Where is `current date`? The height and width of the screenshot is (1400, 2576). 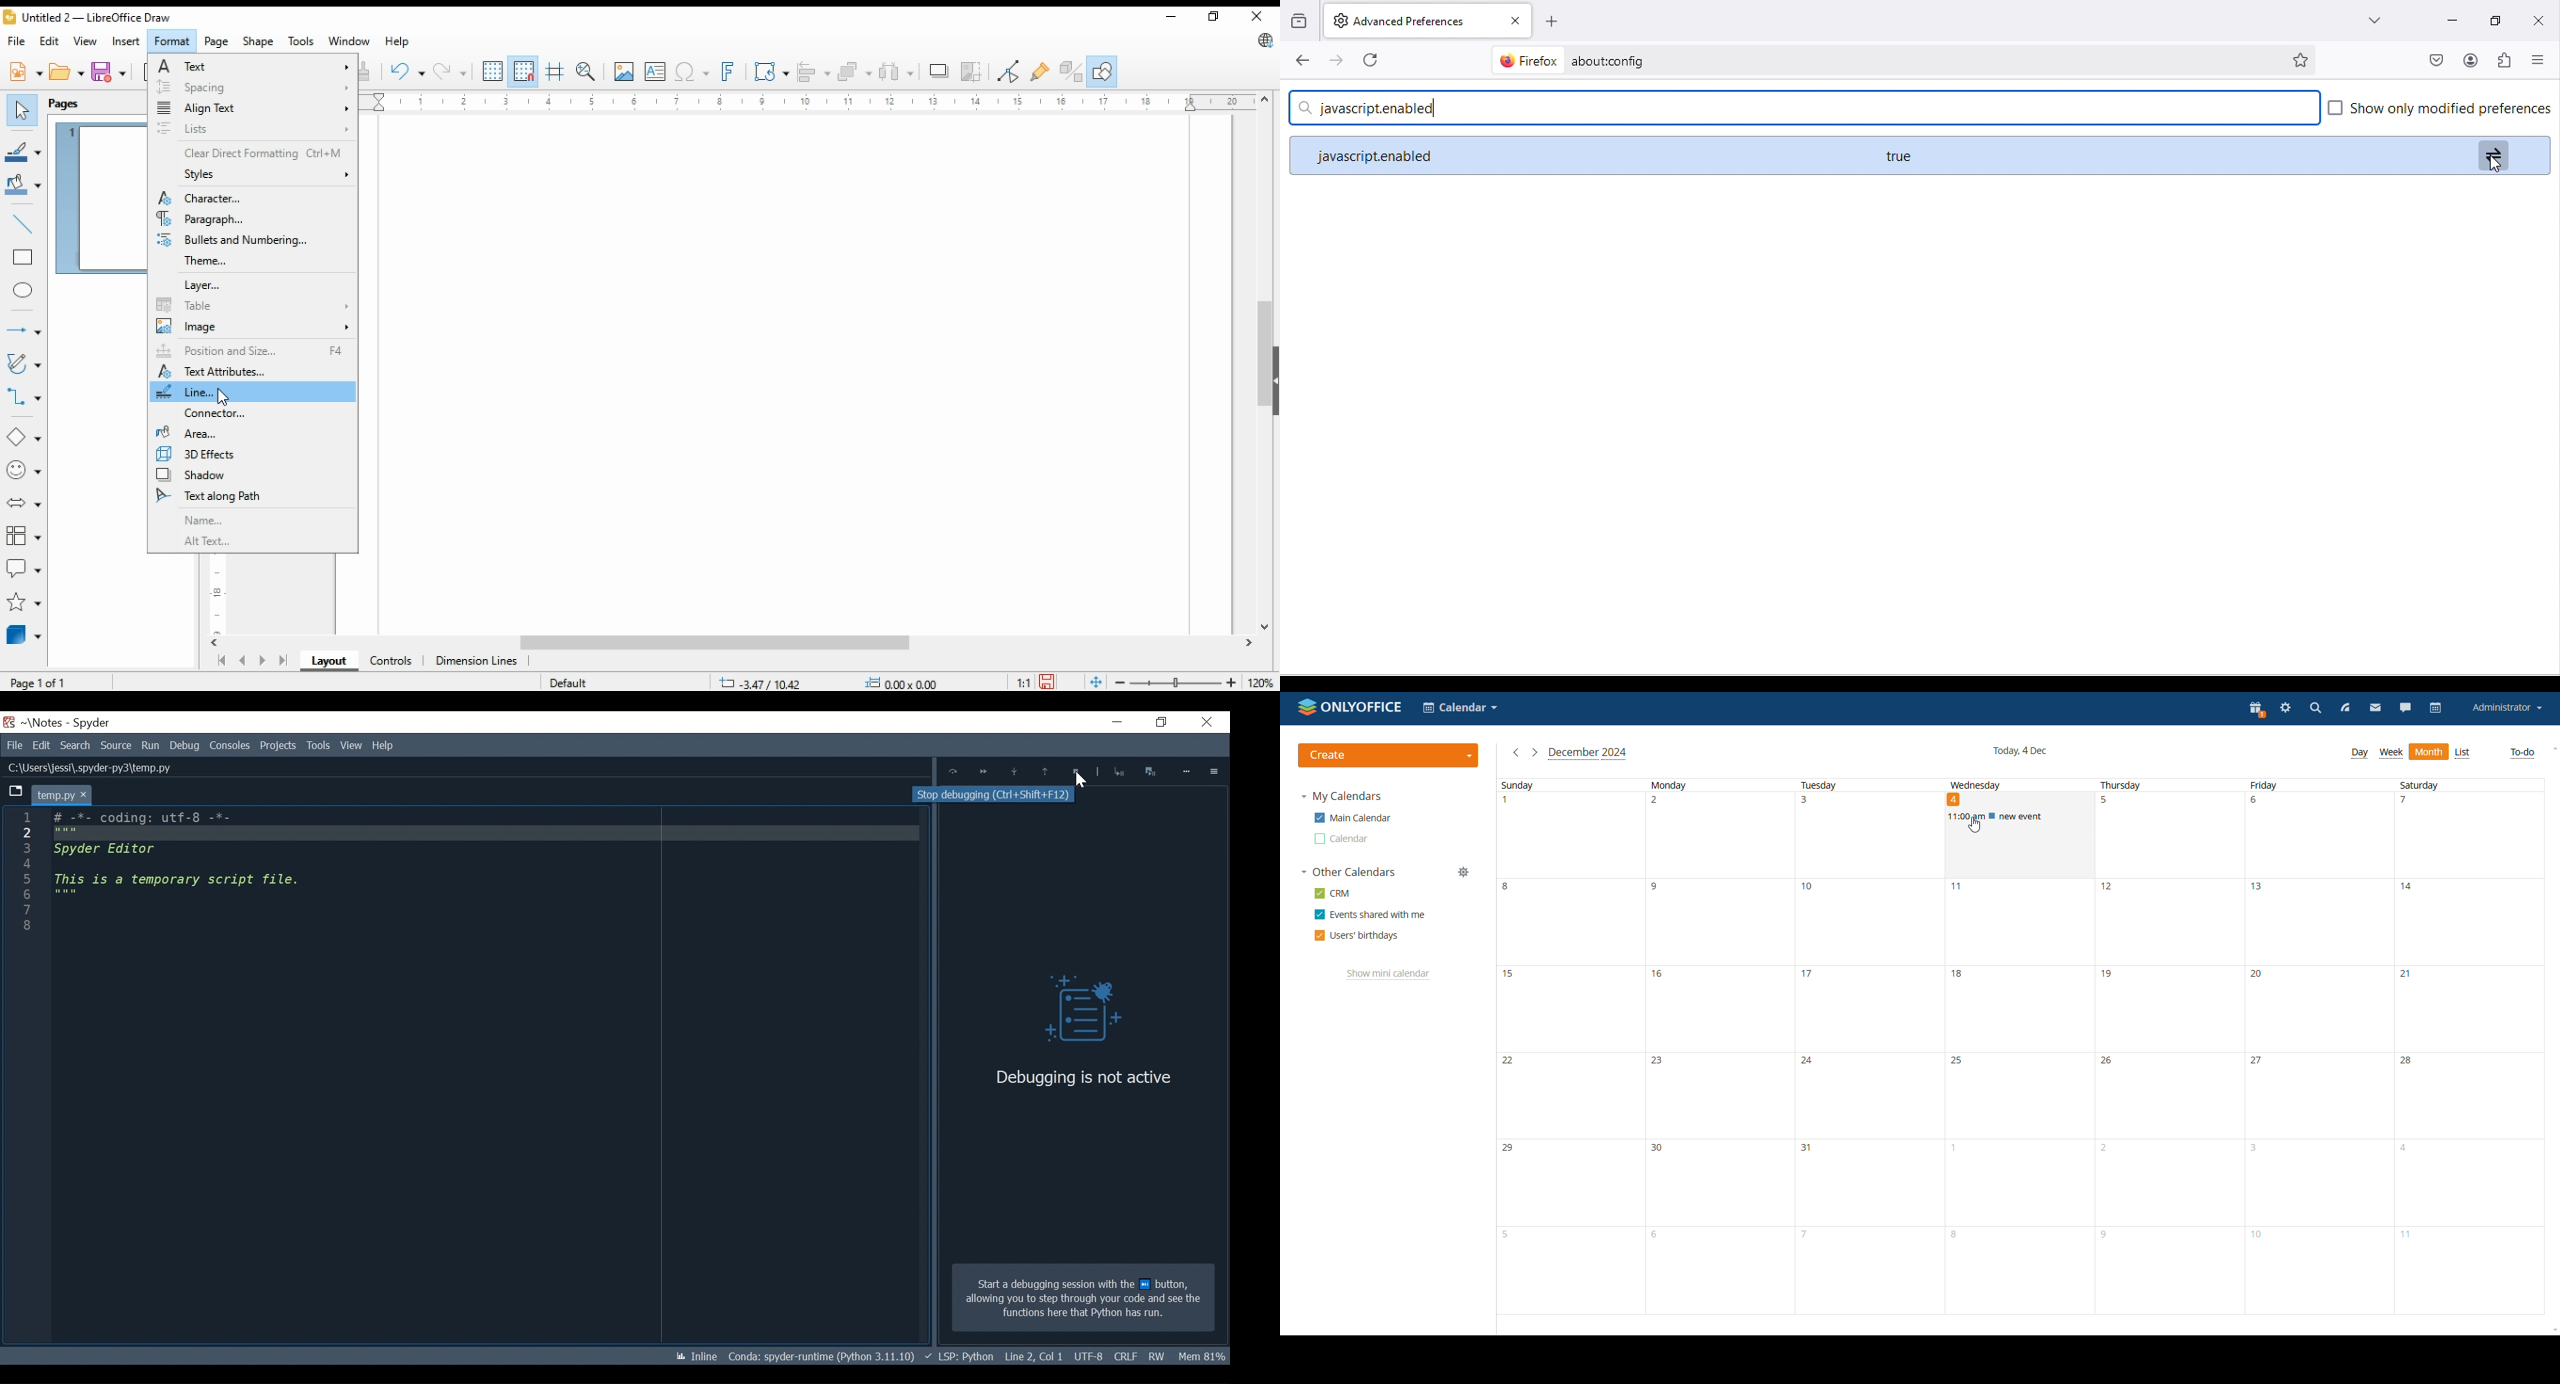
current date is located at coordinates (2020, 751).